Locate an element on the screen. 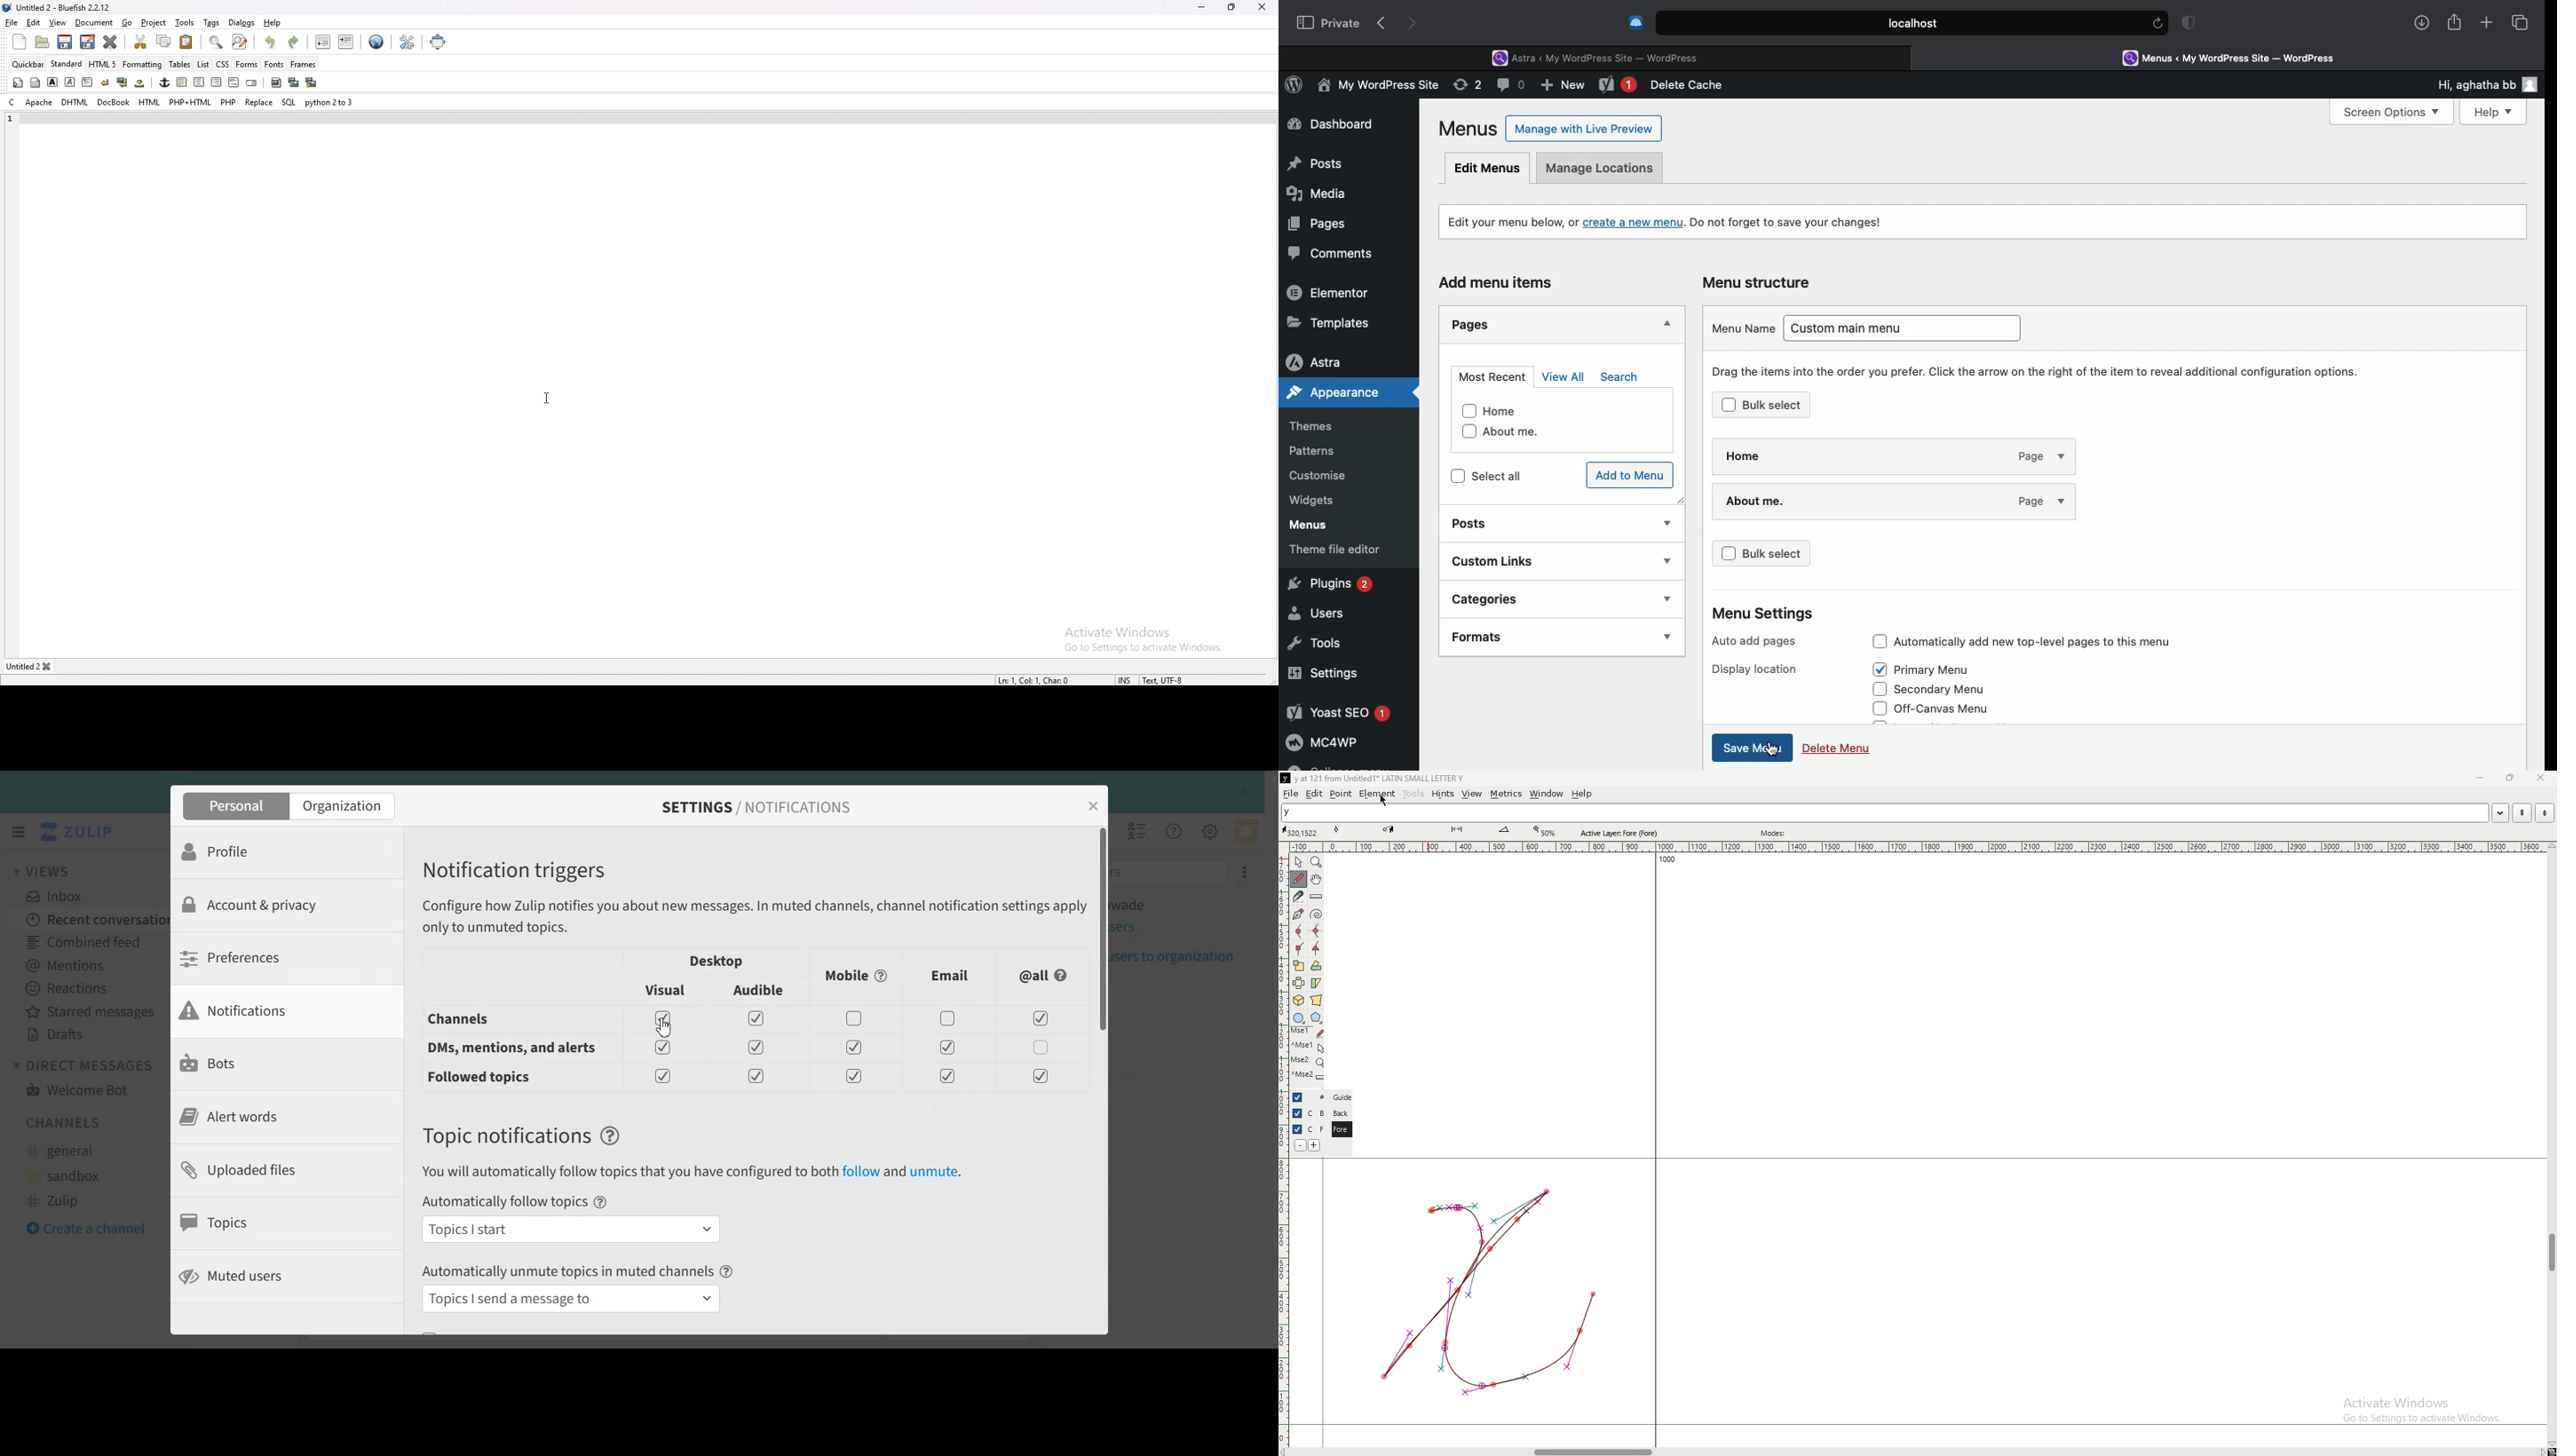  Help is located at coordinates (2486, 112).